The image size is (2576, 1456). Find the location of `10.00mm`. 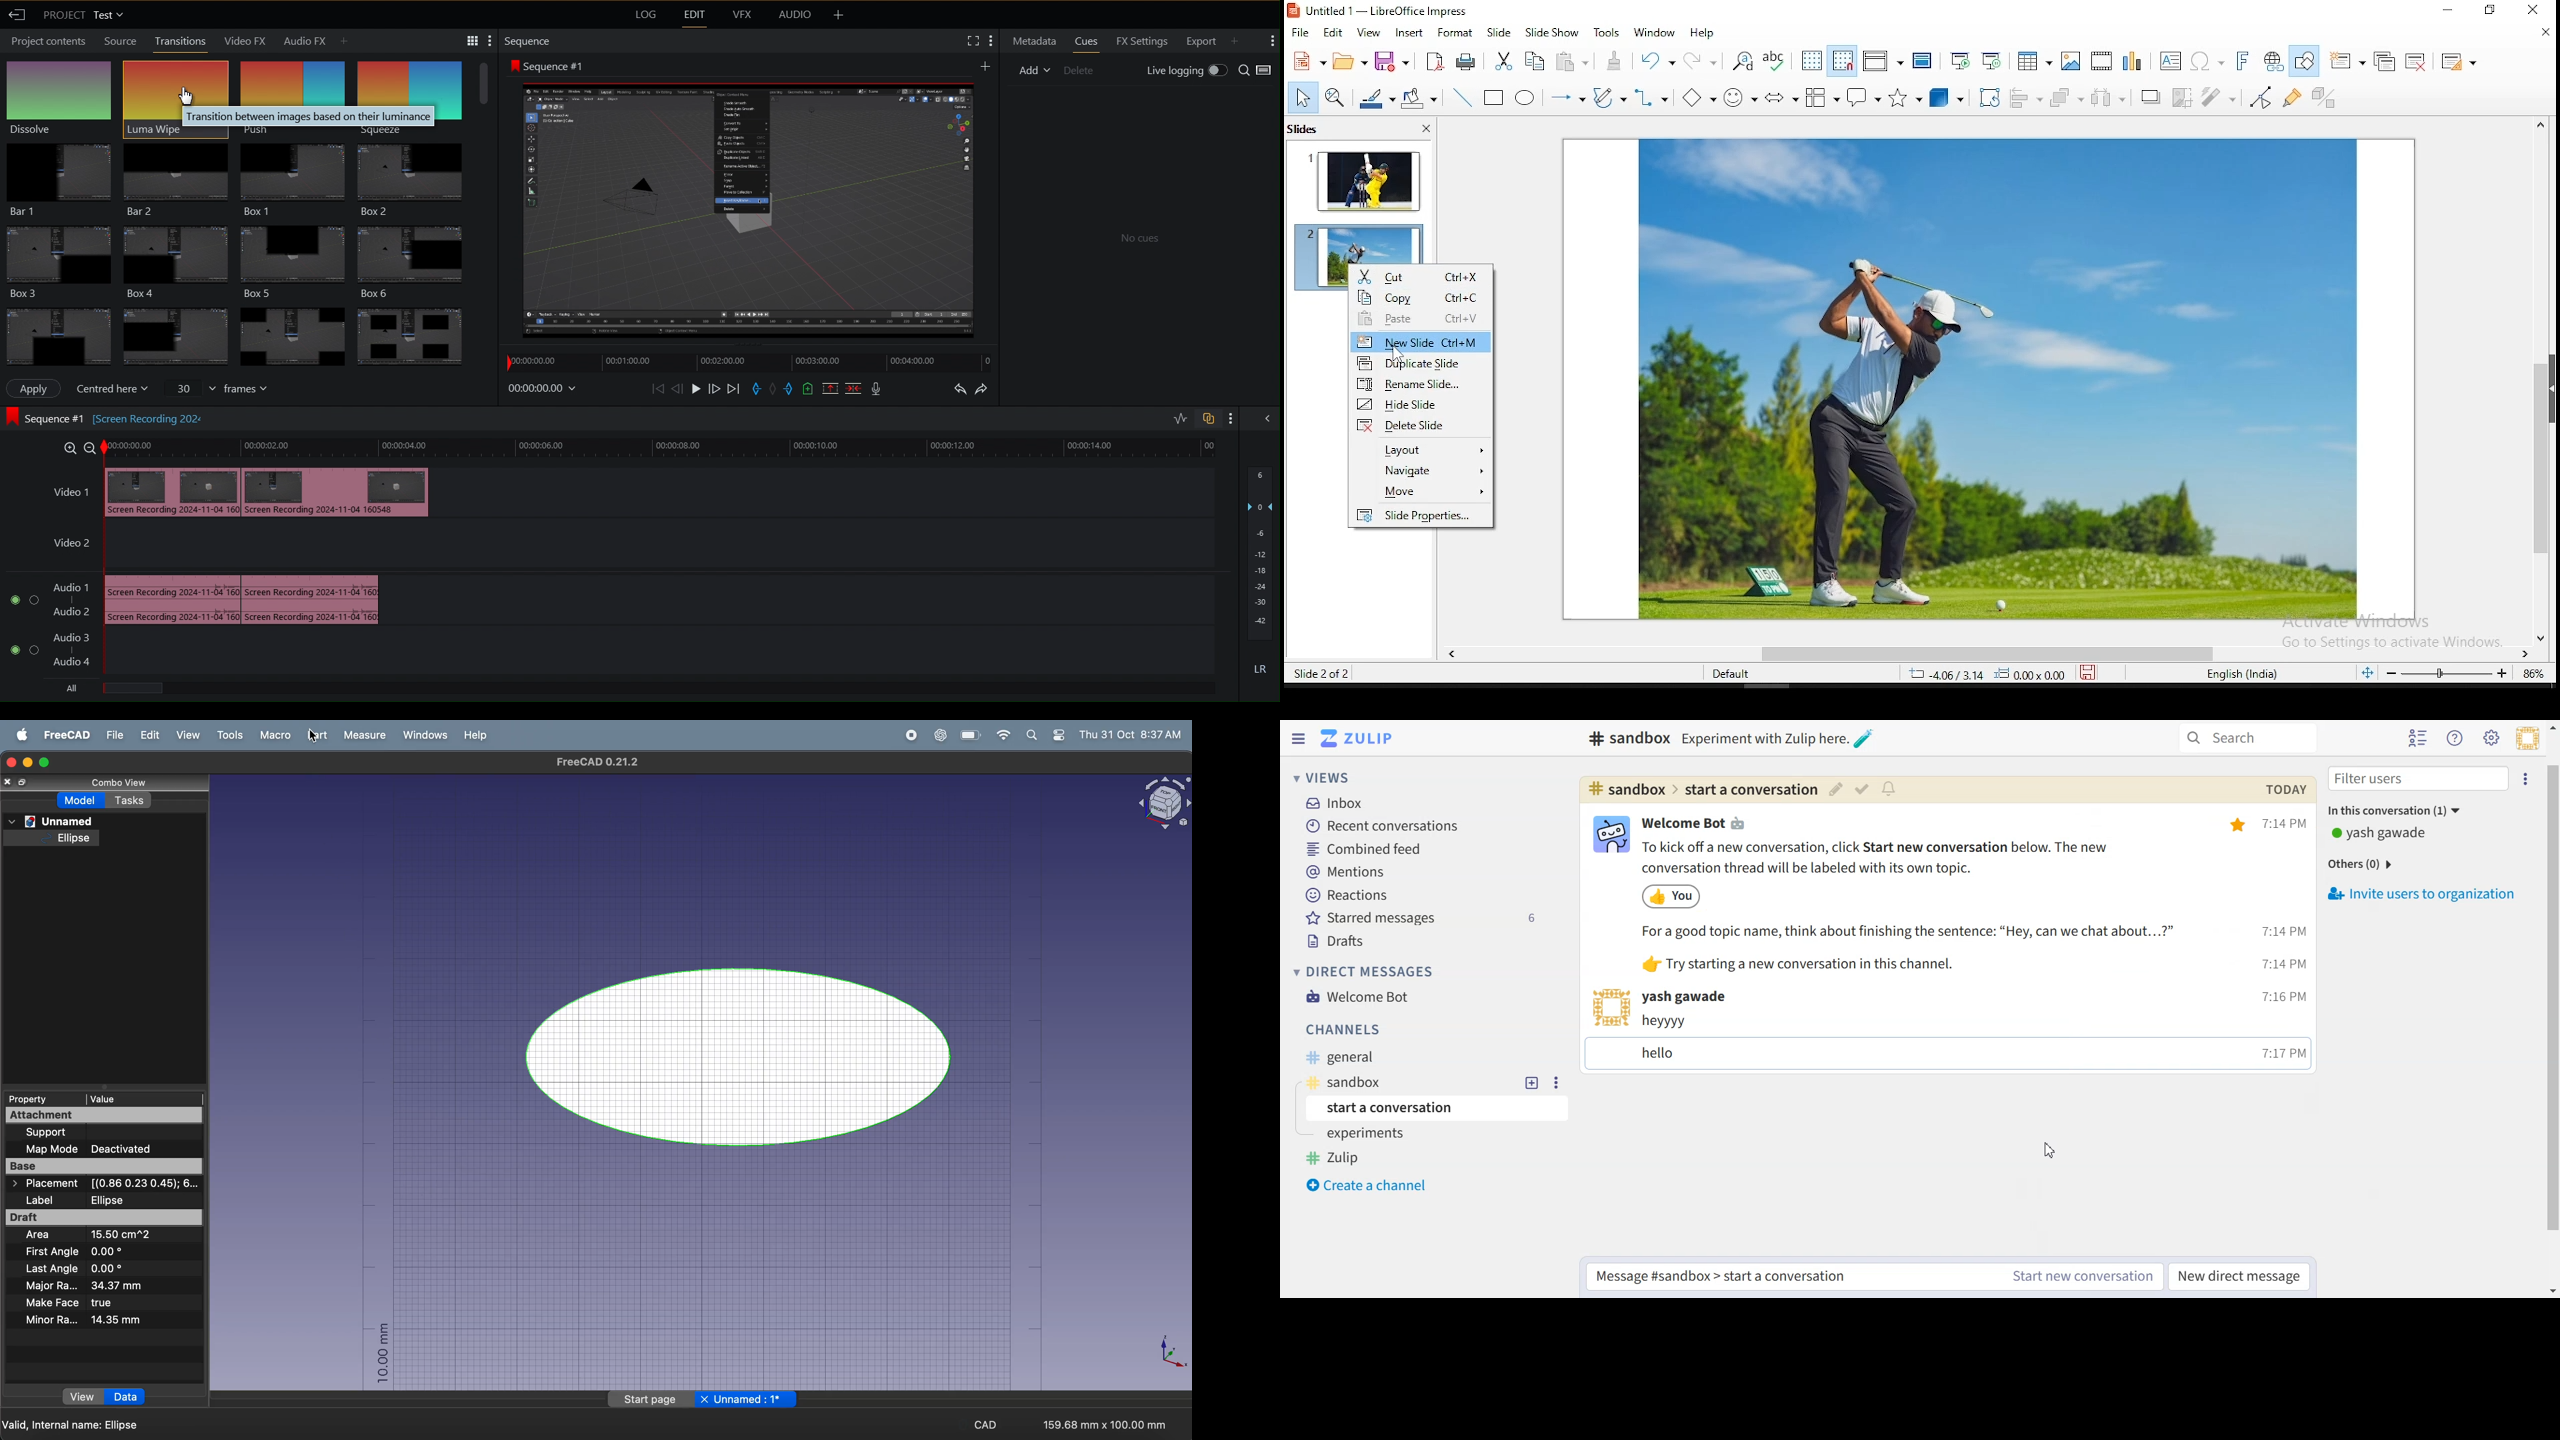

10.00mm is located at coordinates (380, 1354).